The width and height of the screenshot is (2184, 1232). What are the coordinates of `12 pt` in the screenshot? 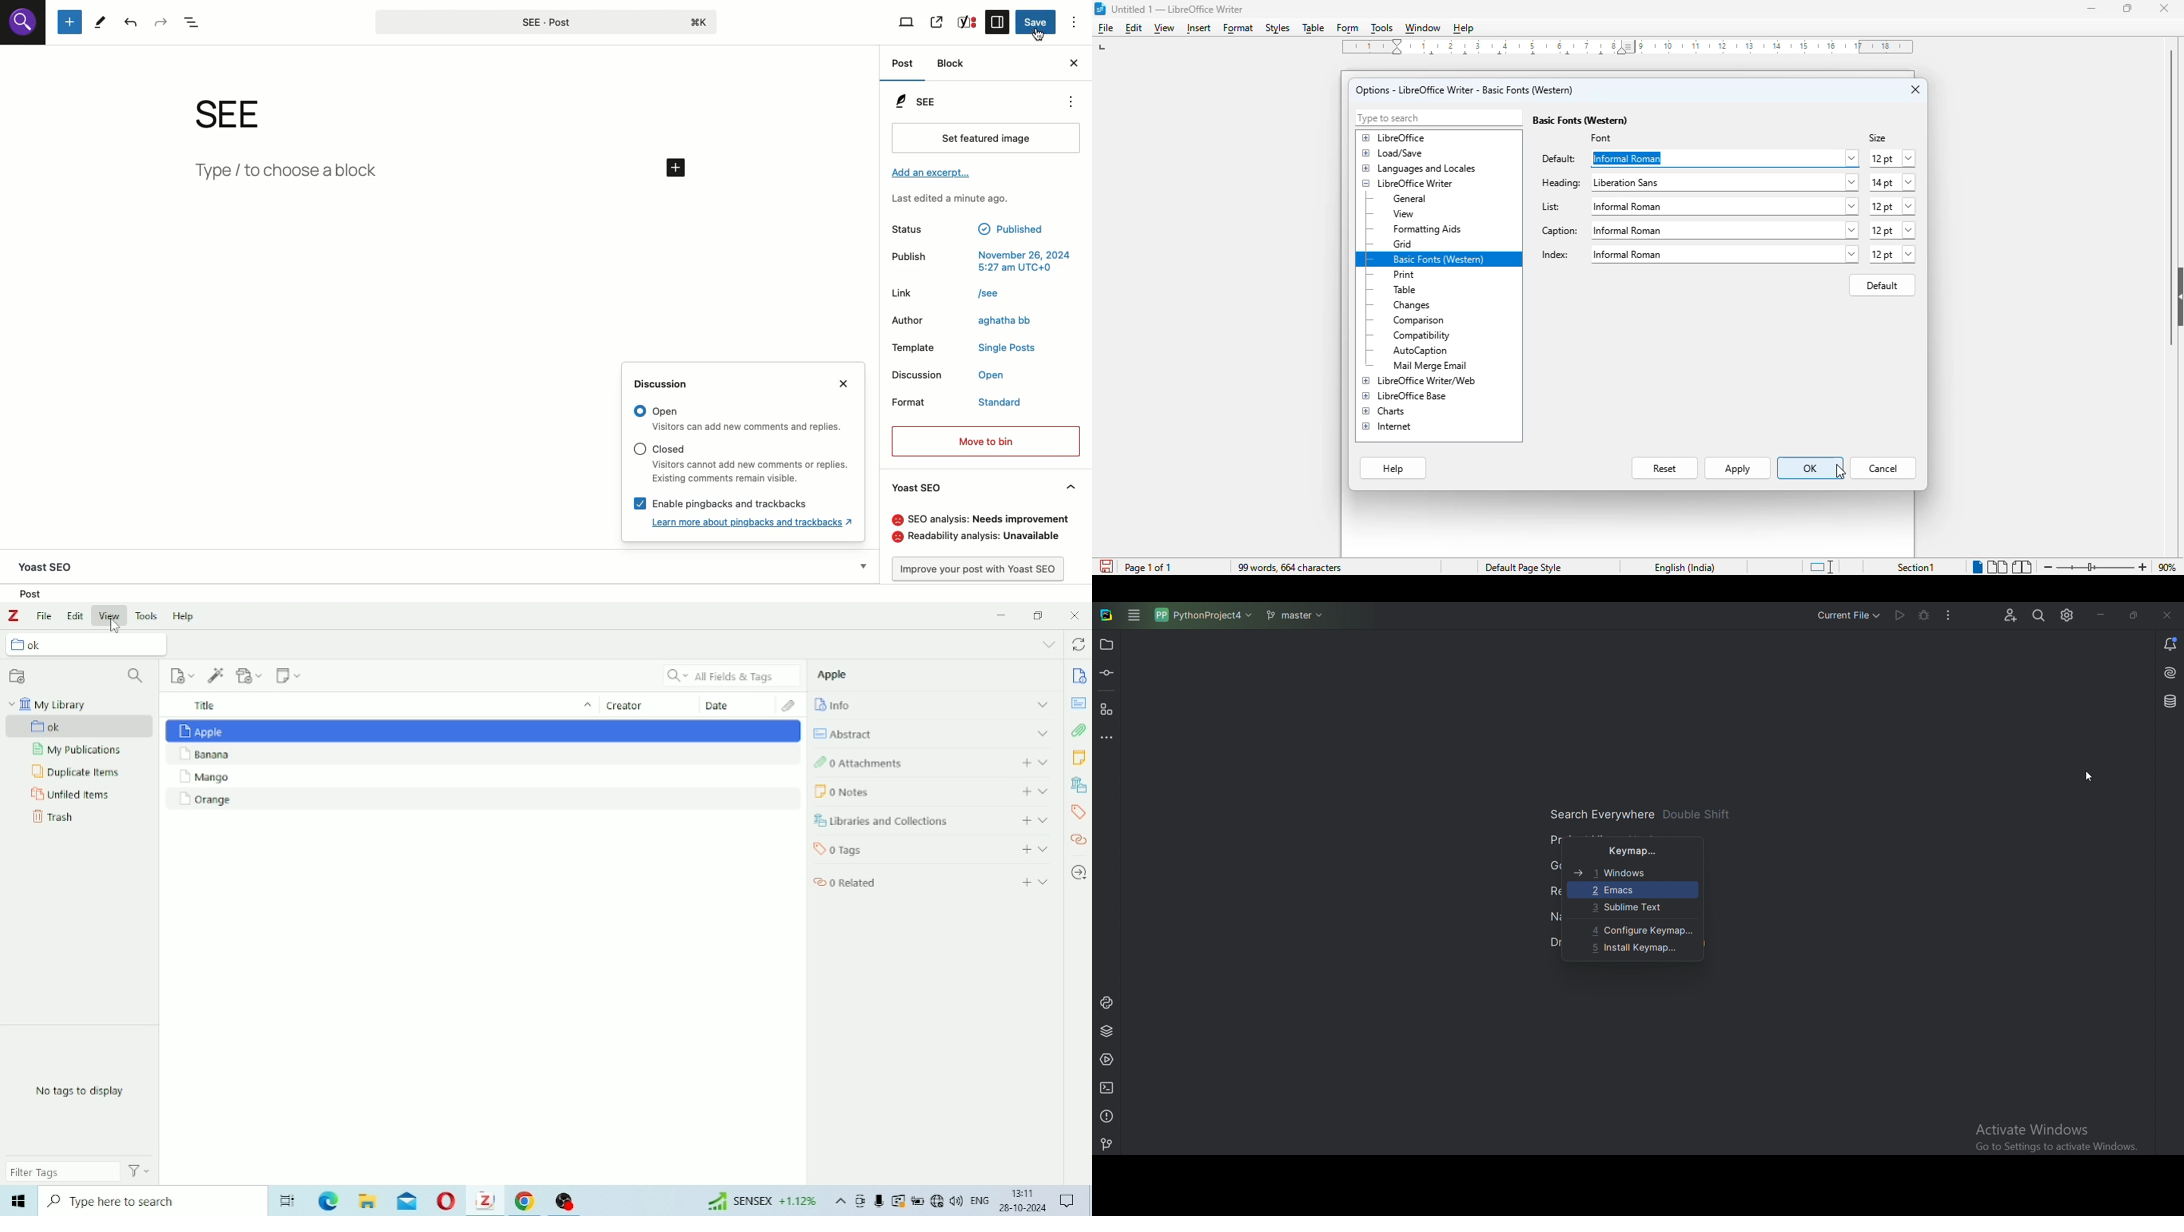 It's located at (1893, 158).